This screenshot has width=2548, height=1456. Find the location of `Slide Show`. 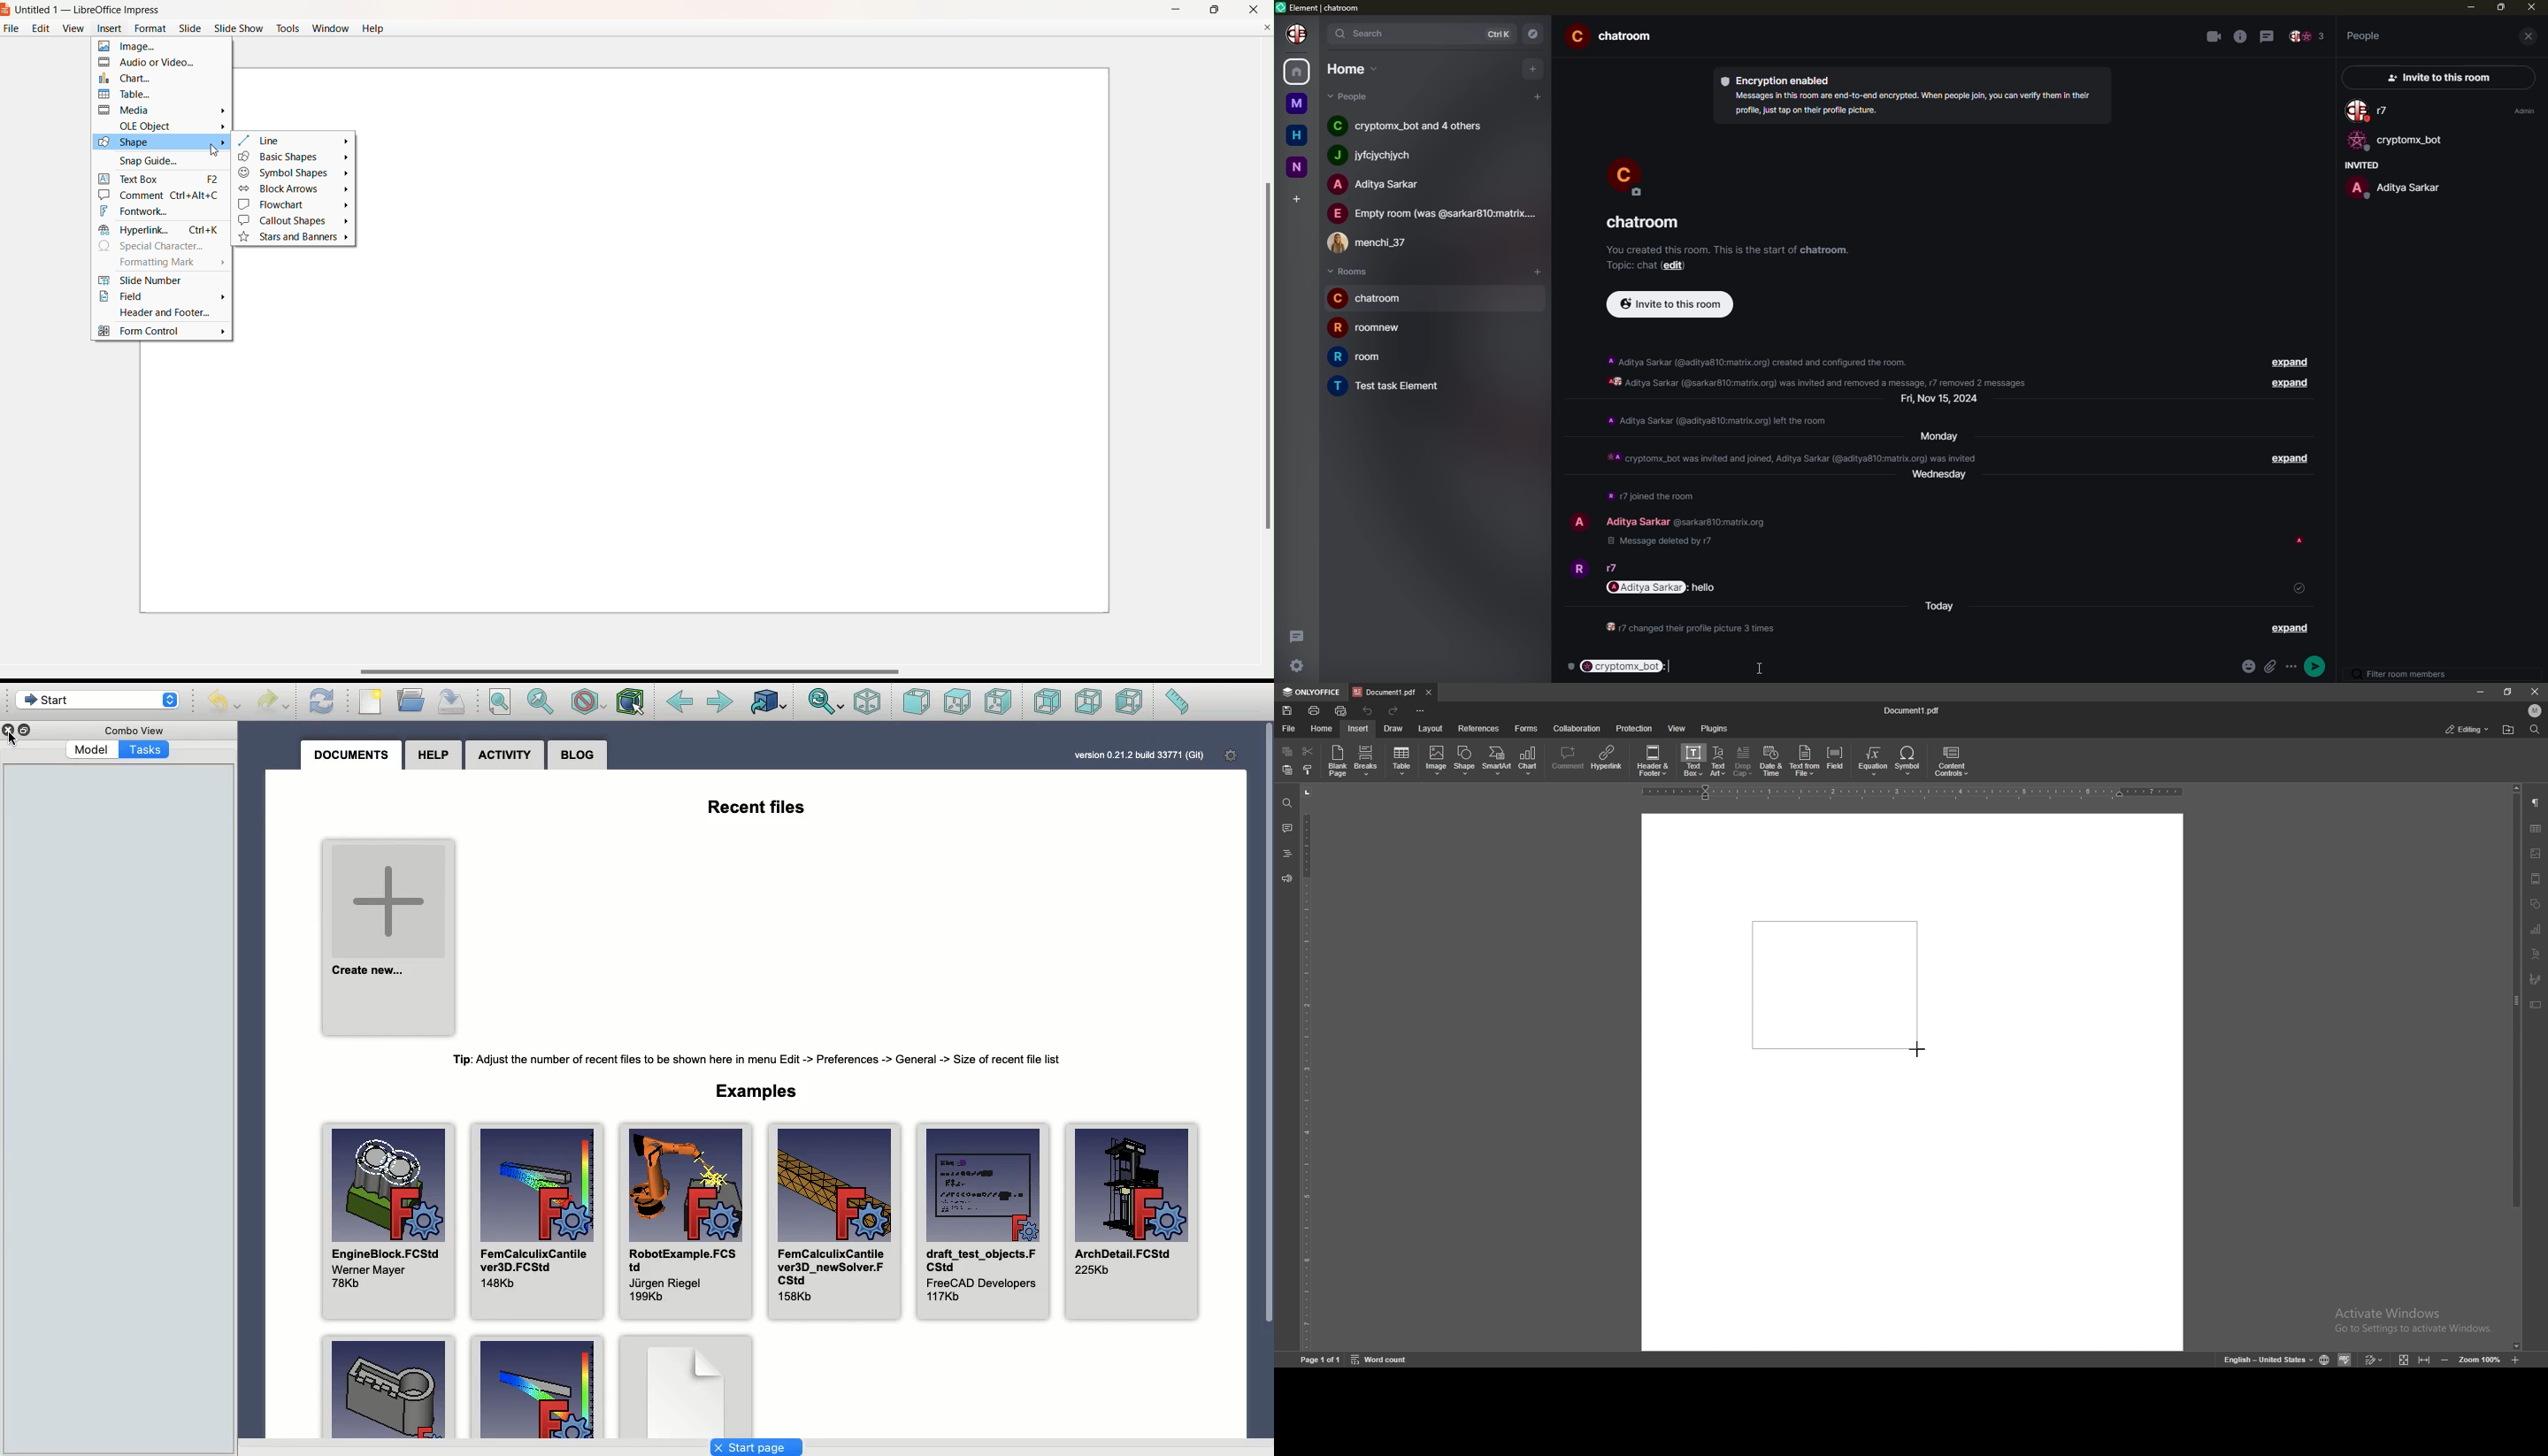

Slide Show is located at coordinates (239, 29).